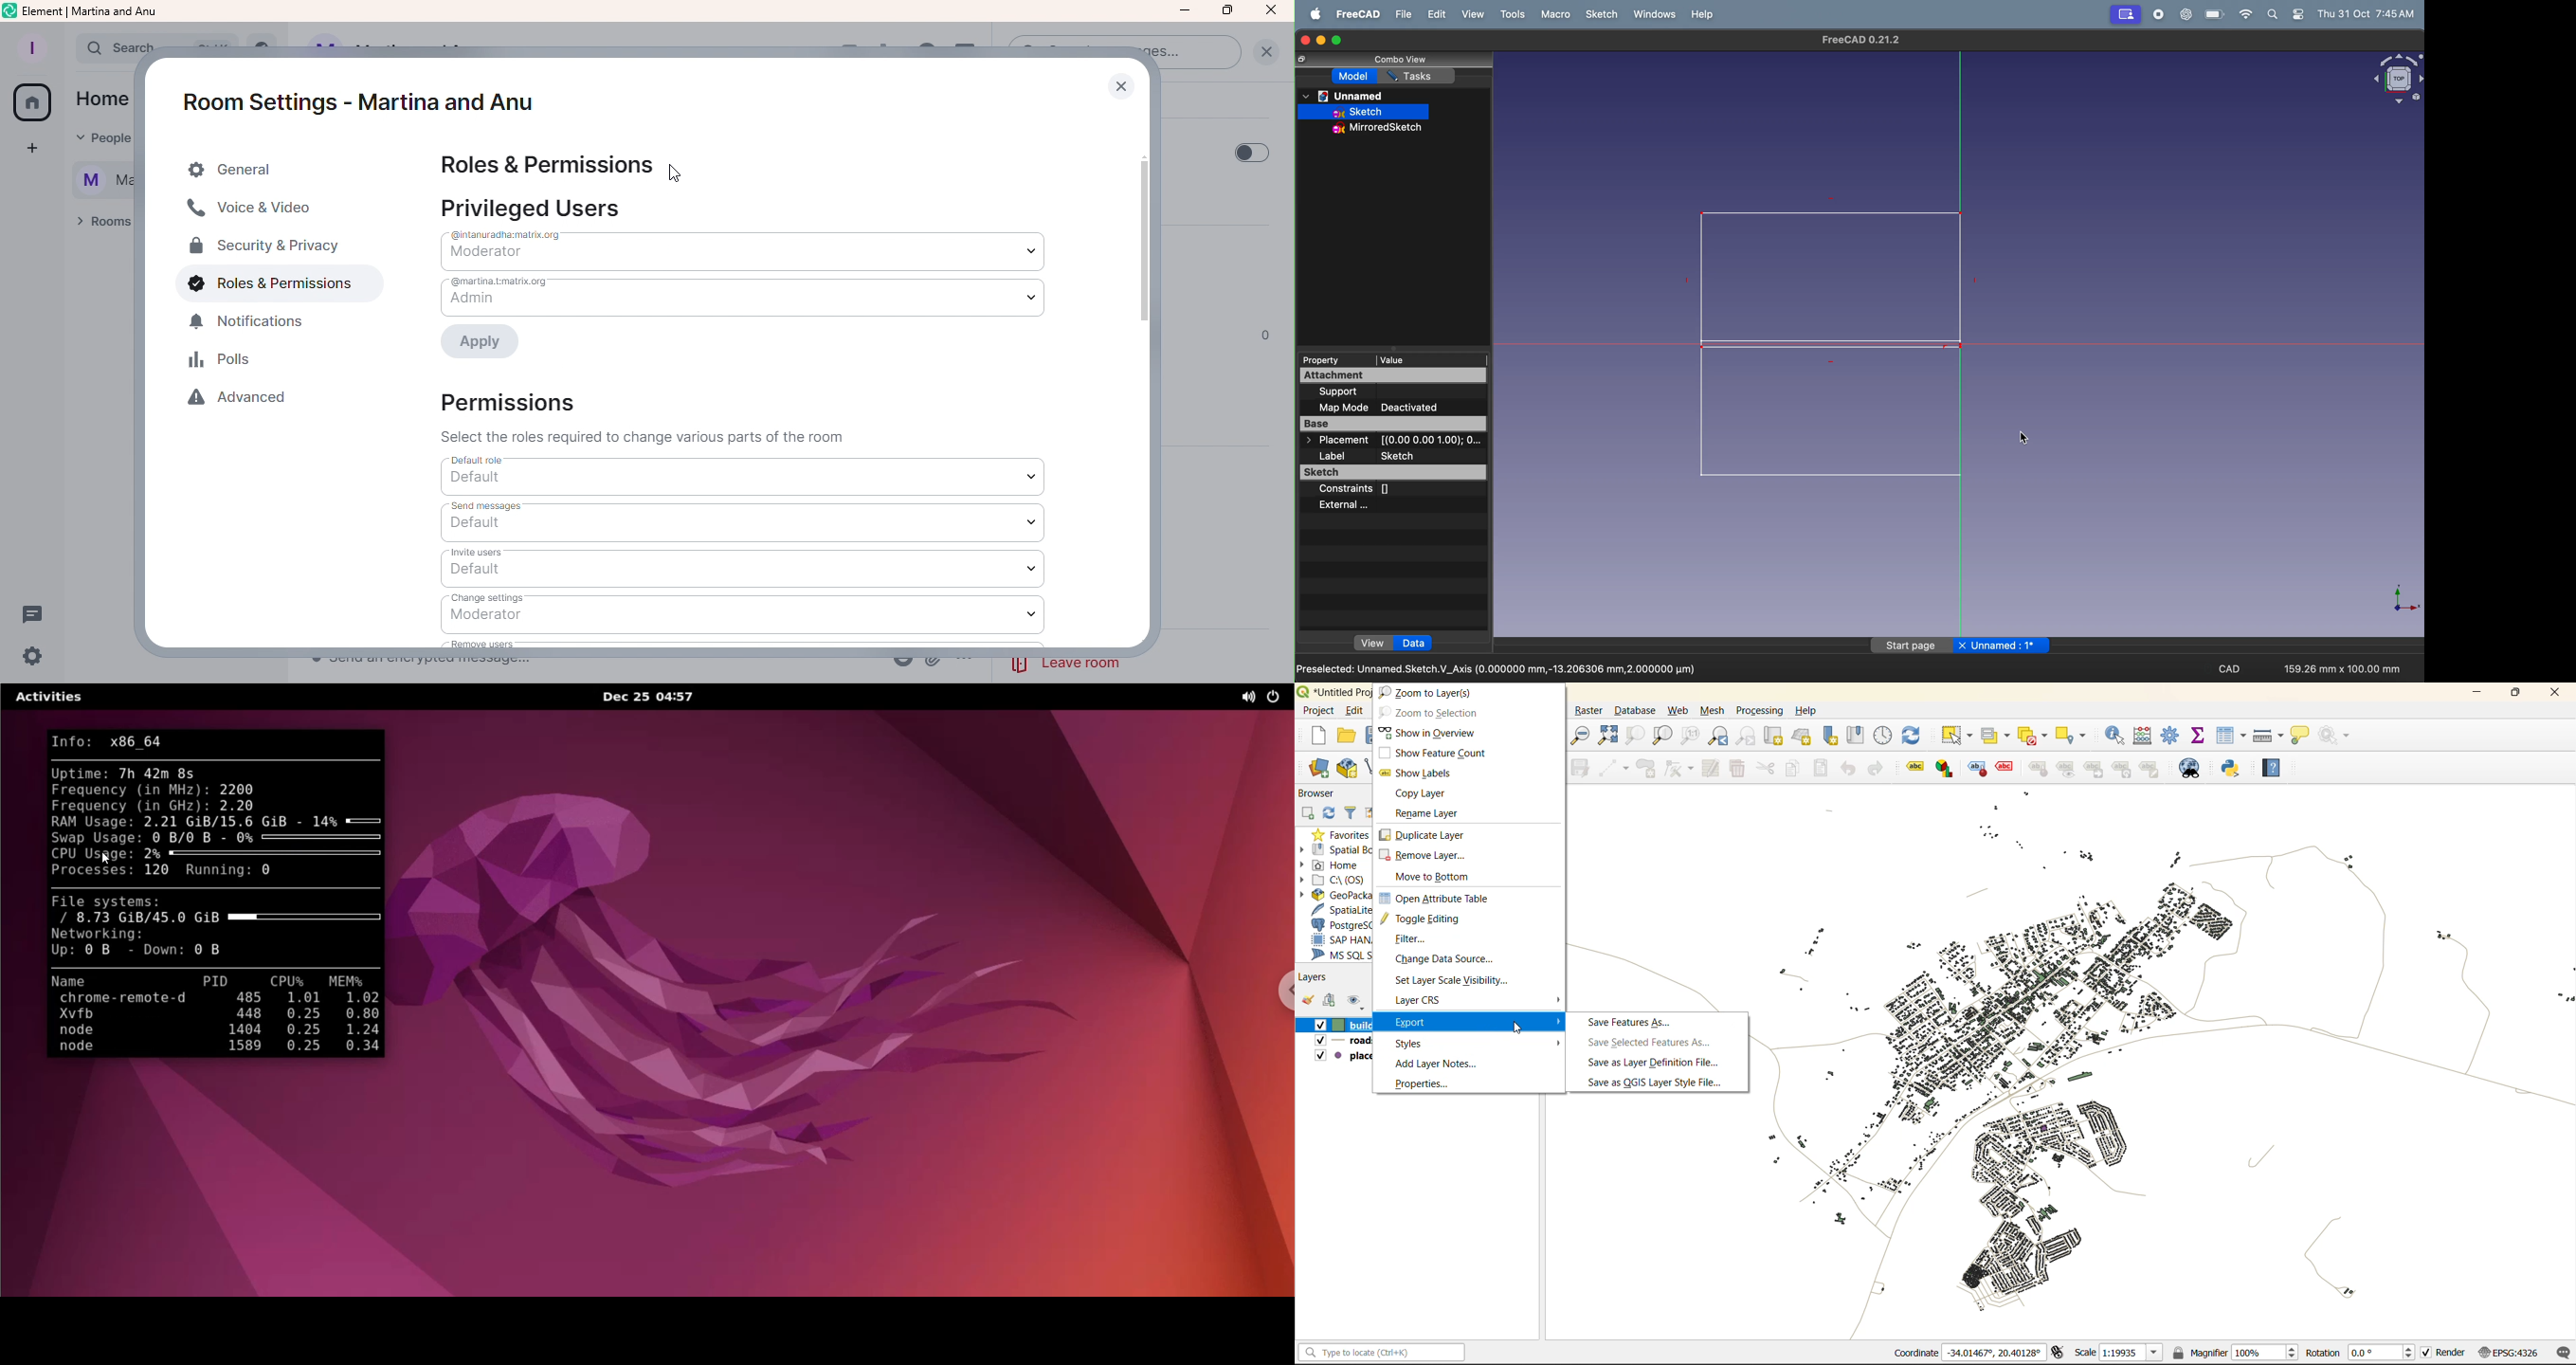 Image resolution: width=2576 pixels, height=1372 pixels. What do you see at coordinates (1582, 736) in the screenshot?
I see `zoom out` at bounding box center [1582, 736].